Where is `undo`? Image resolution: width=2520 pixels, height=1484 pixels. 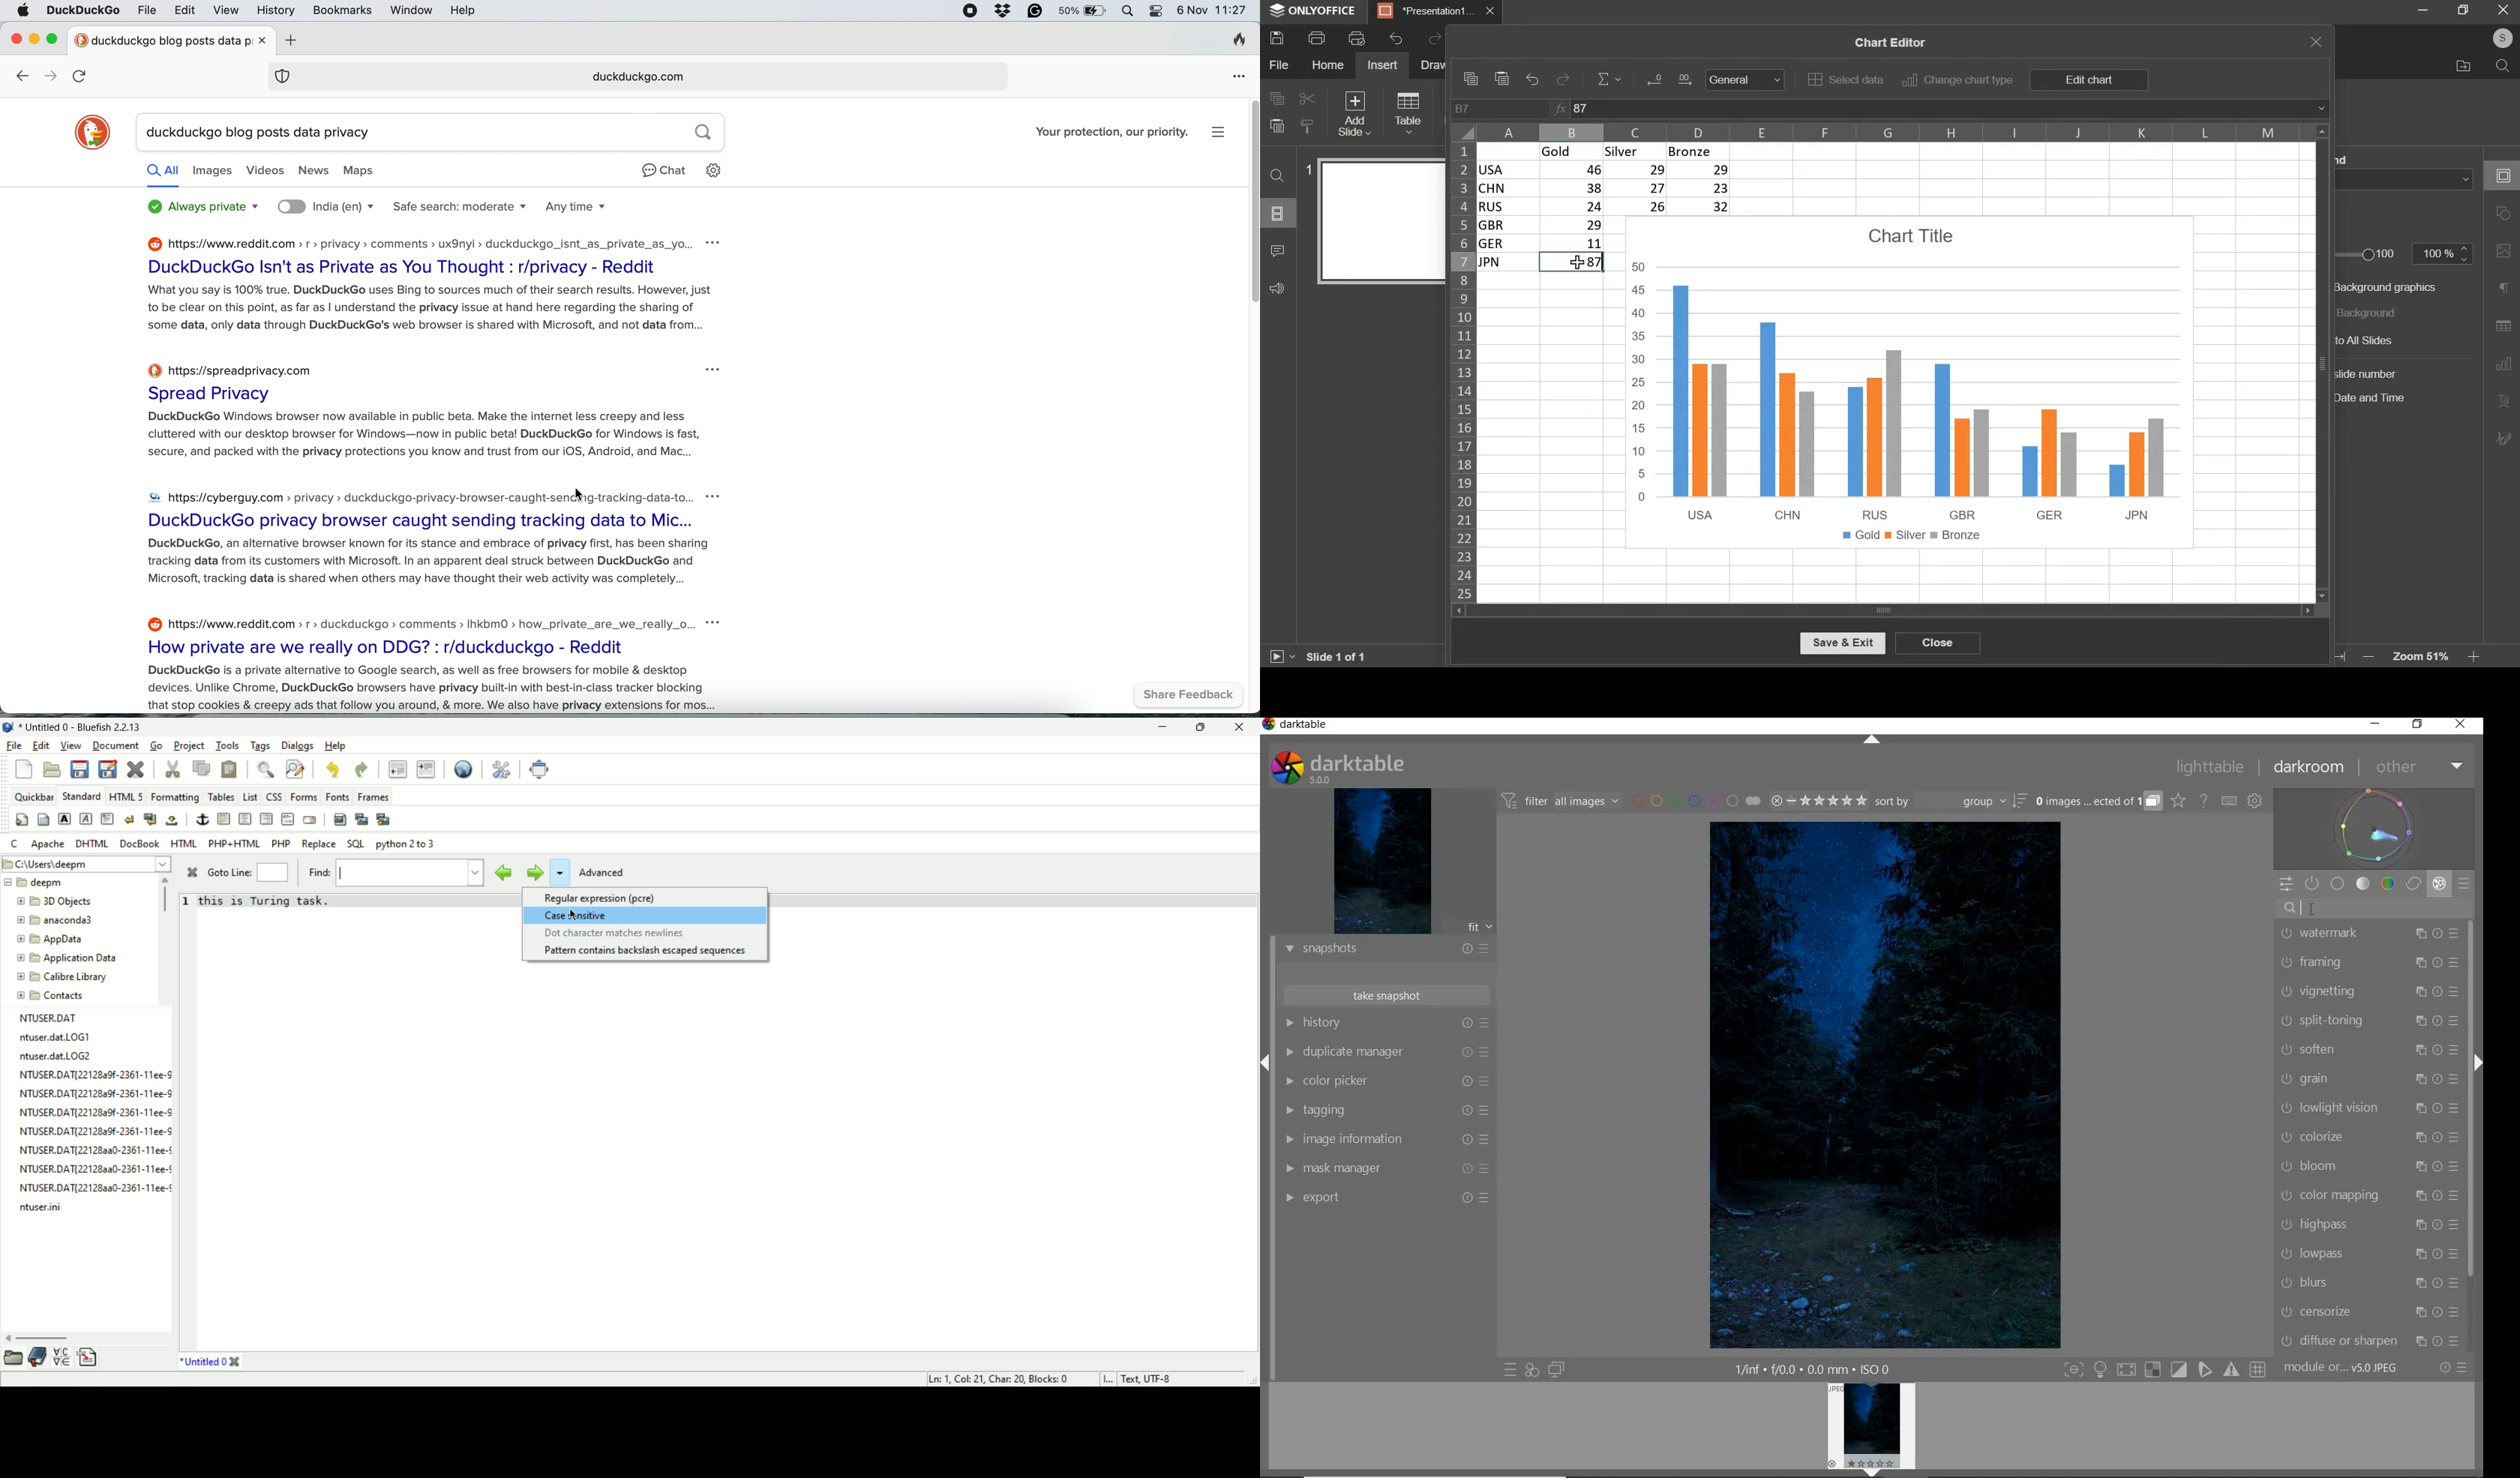
undo is located at coordinates (1396, 39).